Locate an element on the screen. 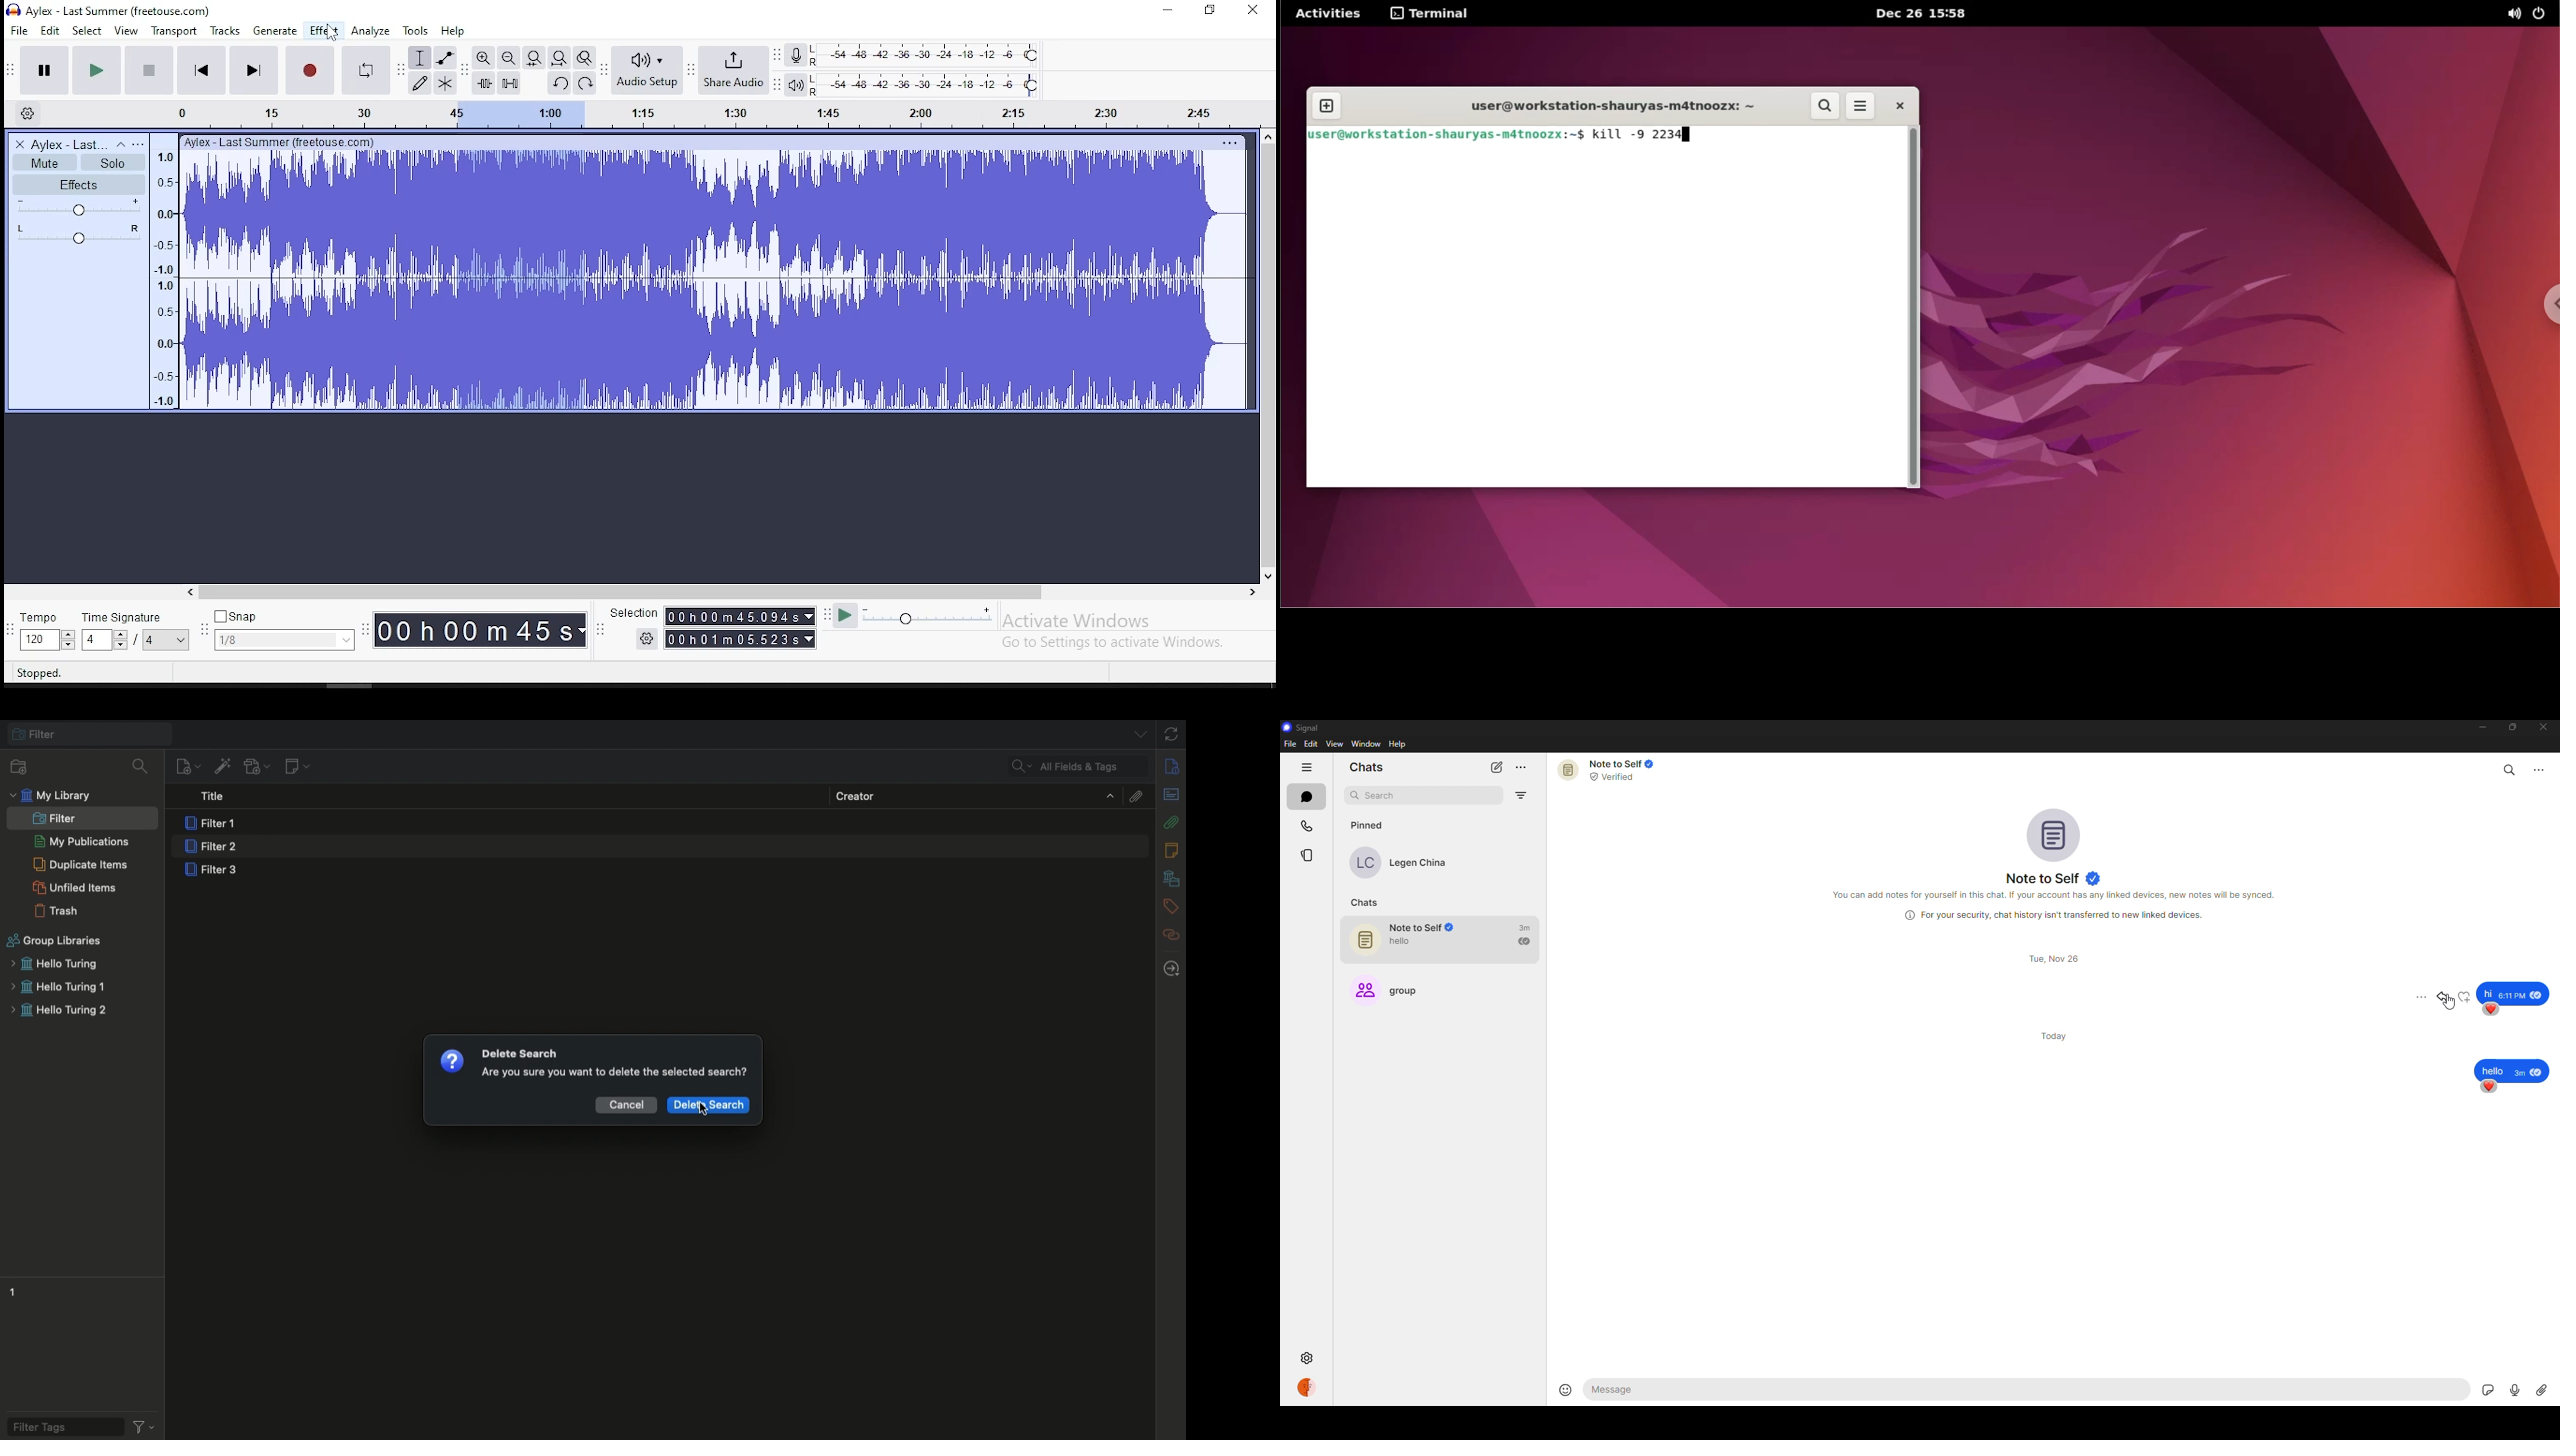 The width and height of the screenshot is (2576, 1456). message is located at coordinates (2513, 1071).